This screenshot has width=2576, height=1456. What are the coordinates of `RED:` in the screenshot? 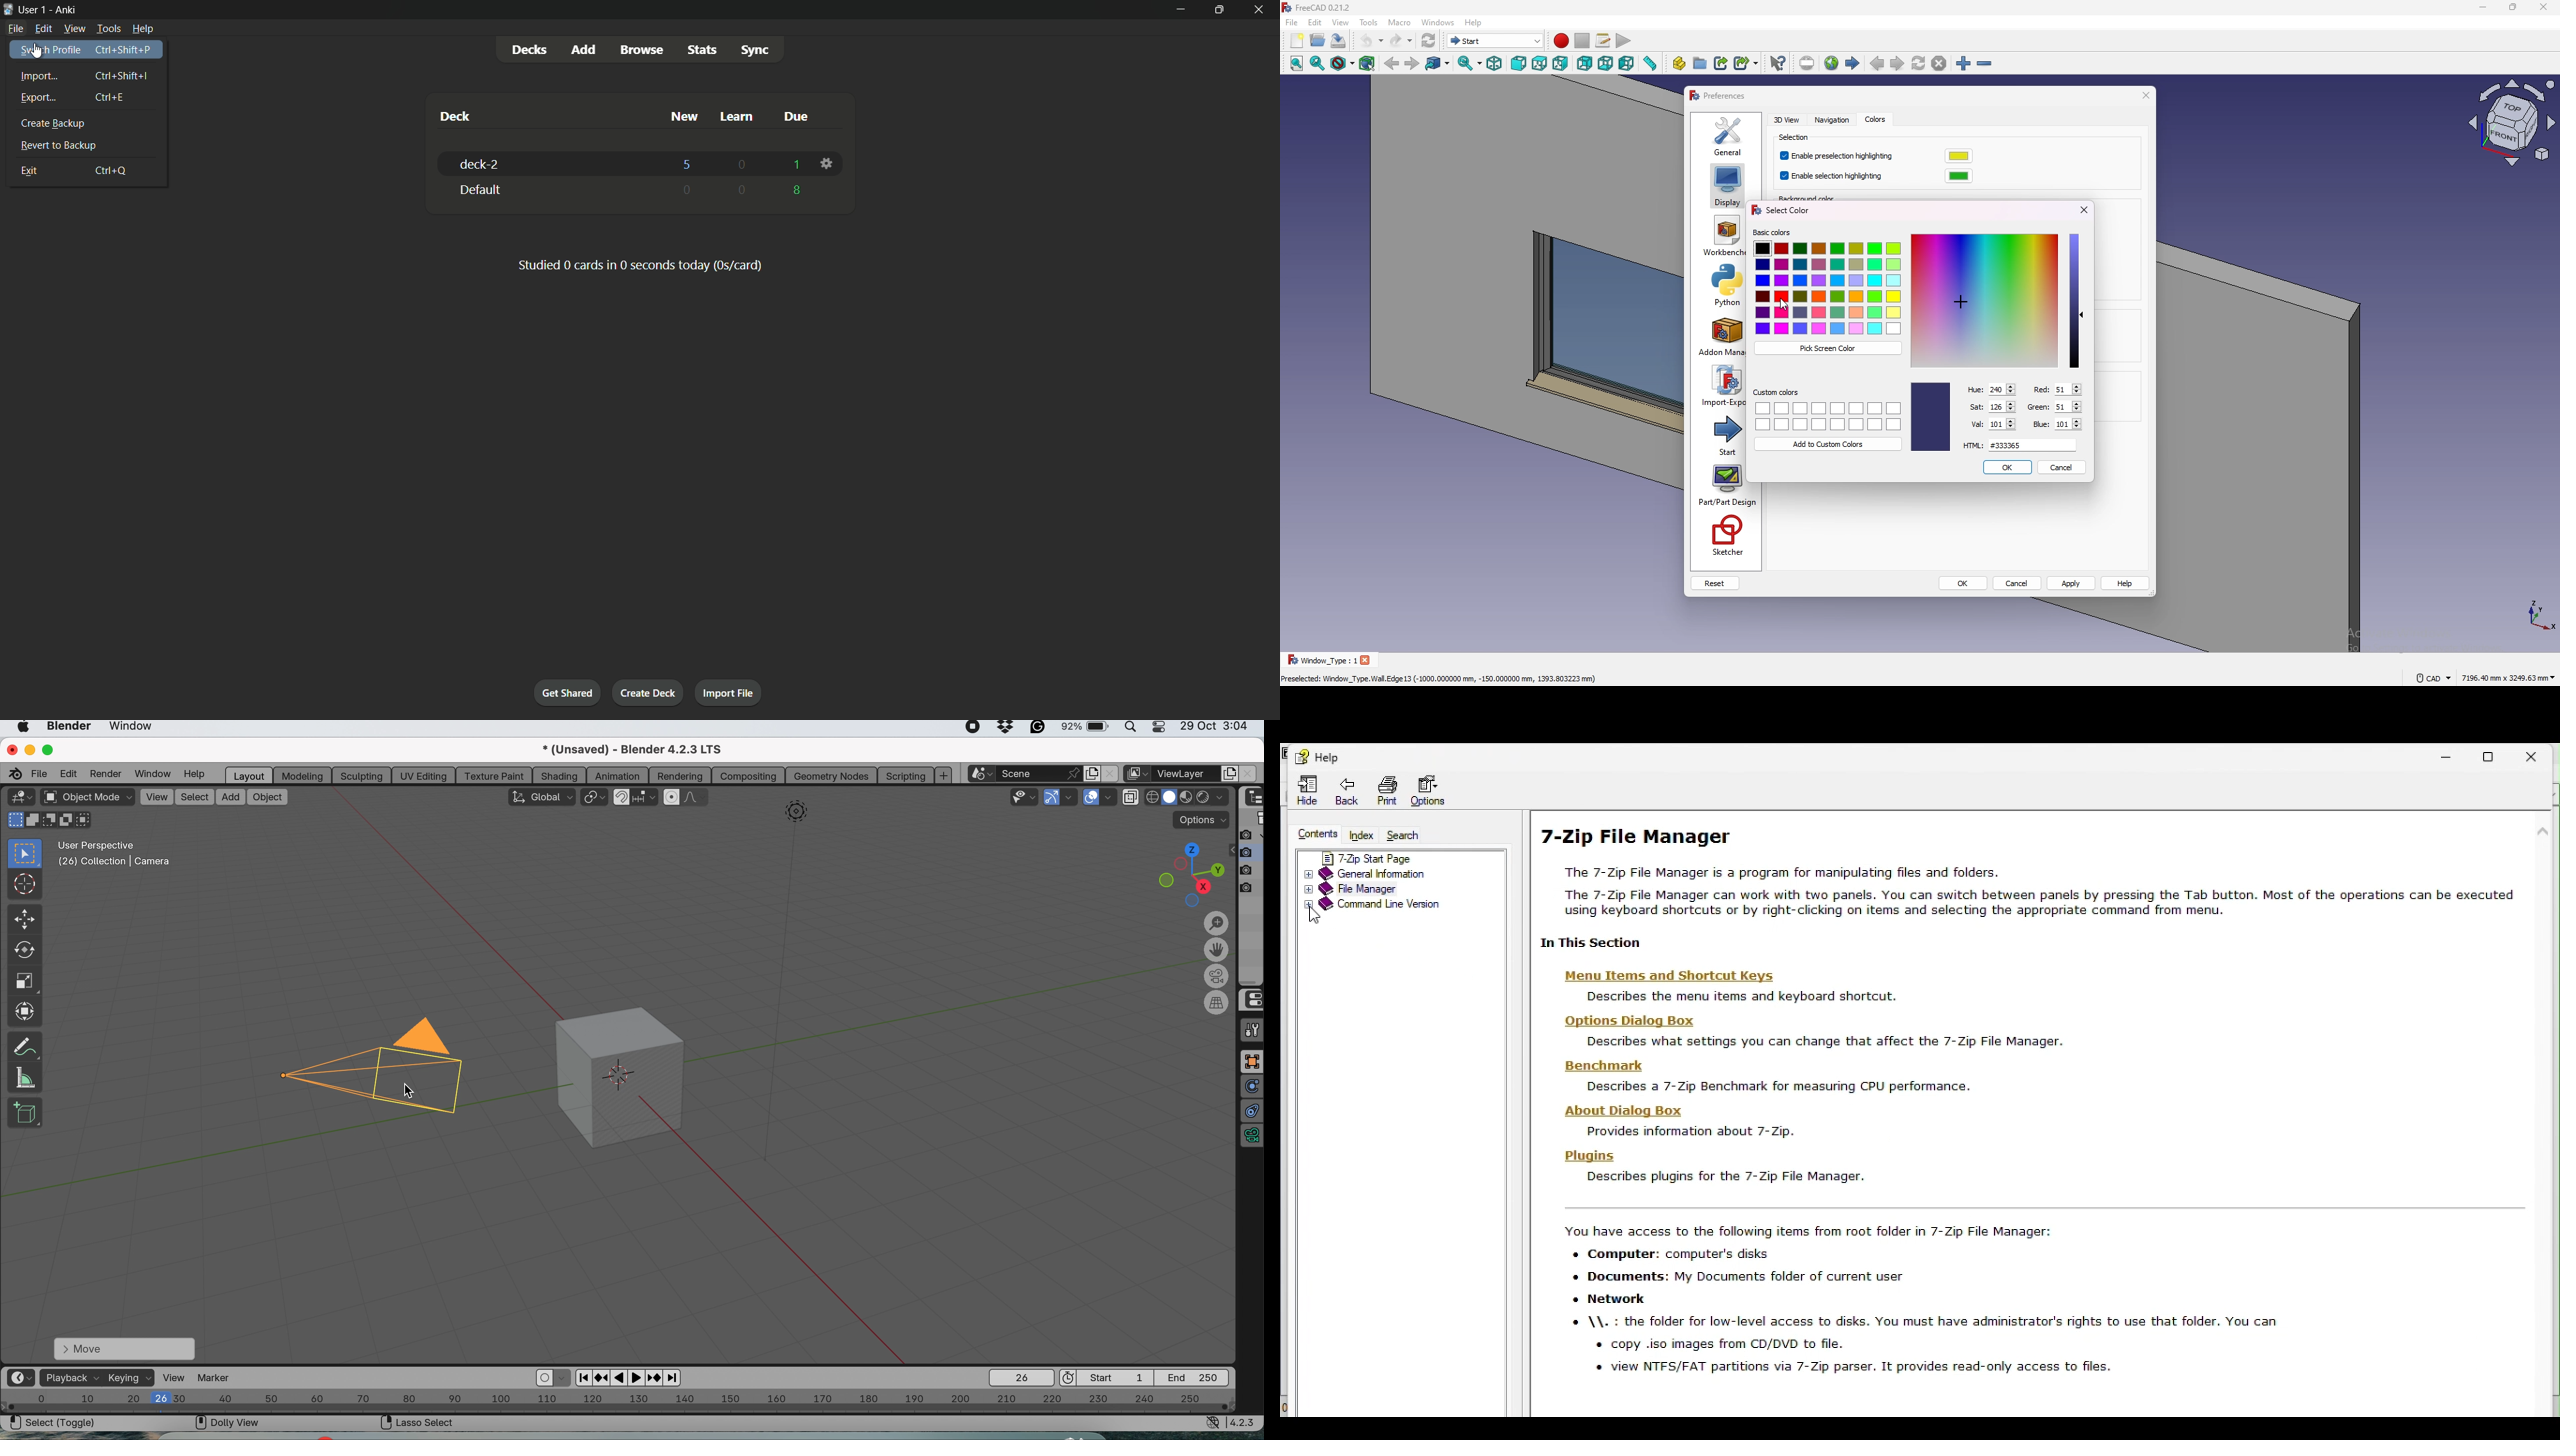 It's located at (2039, 389).